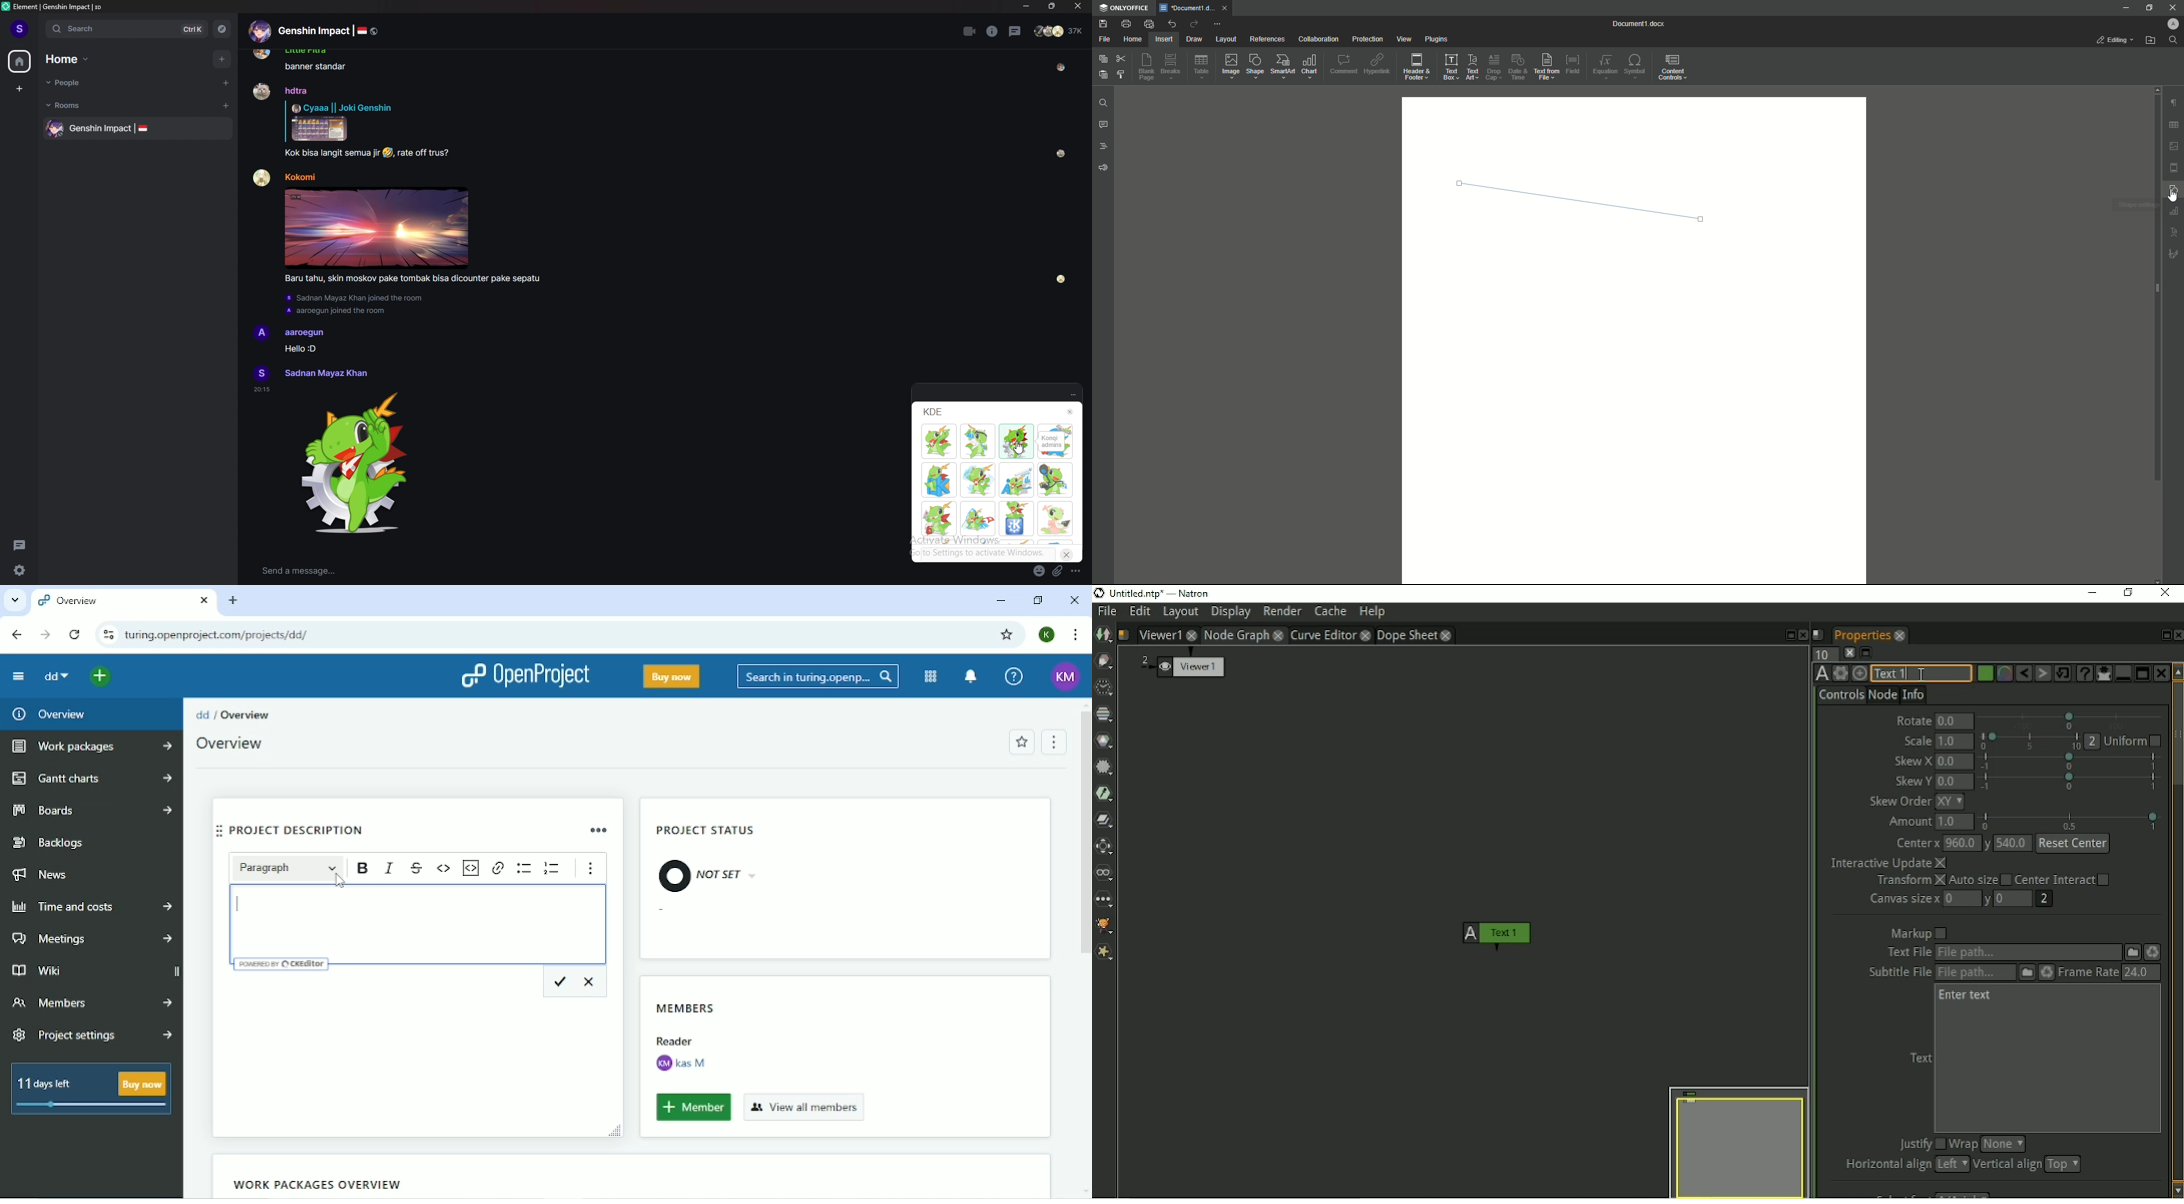 The height and width of the screenshot is (1204, 2184). Describe the element at coordinates (1163, 39) in the screenshot. I see `Insert` at that location.